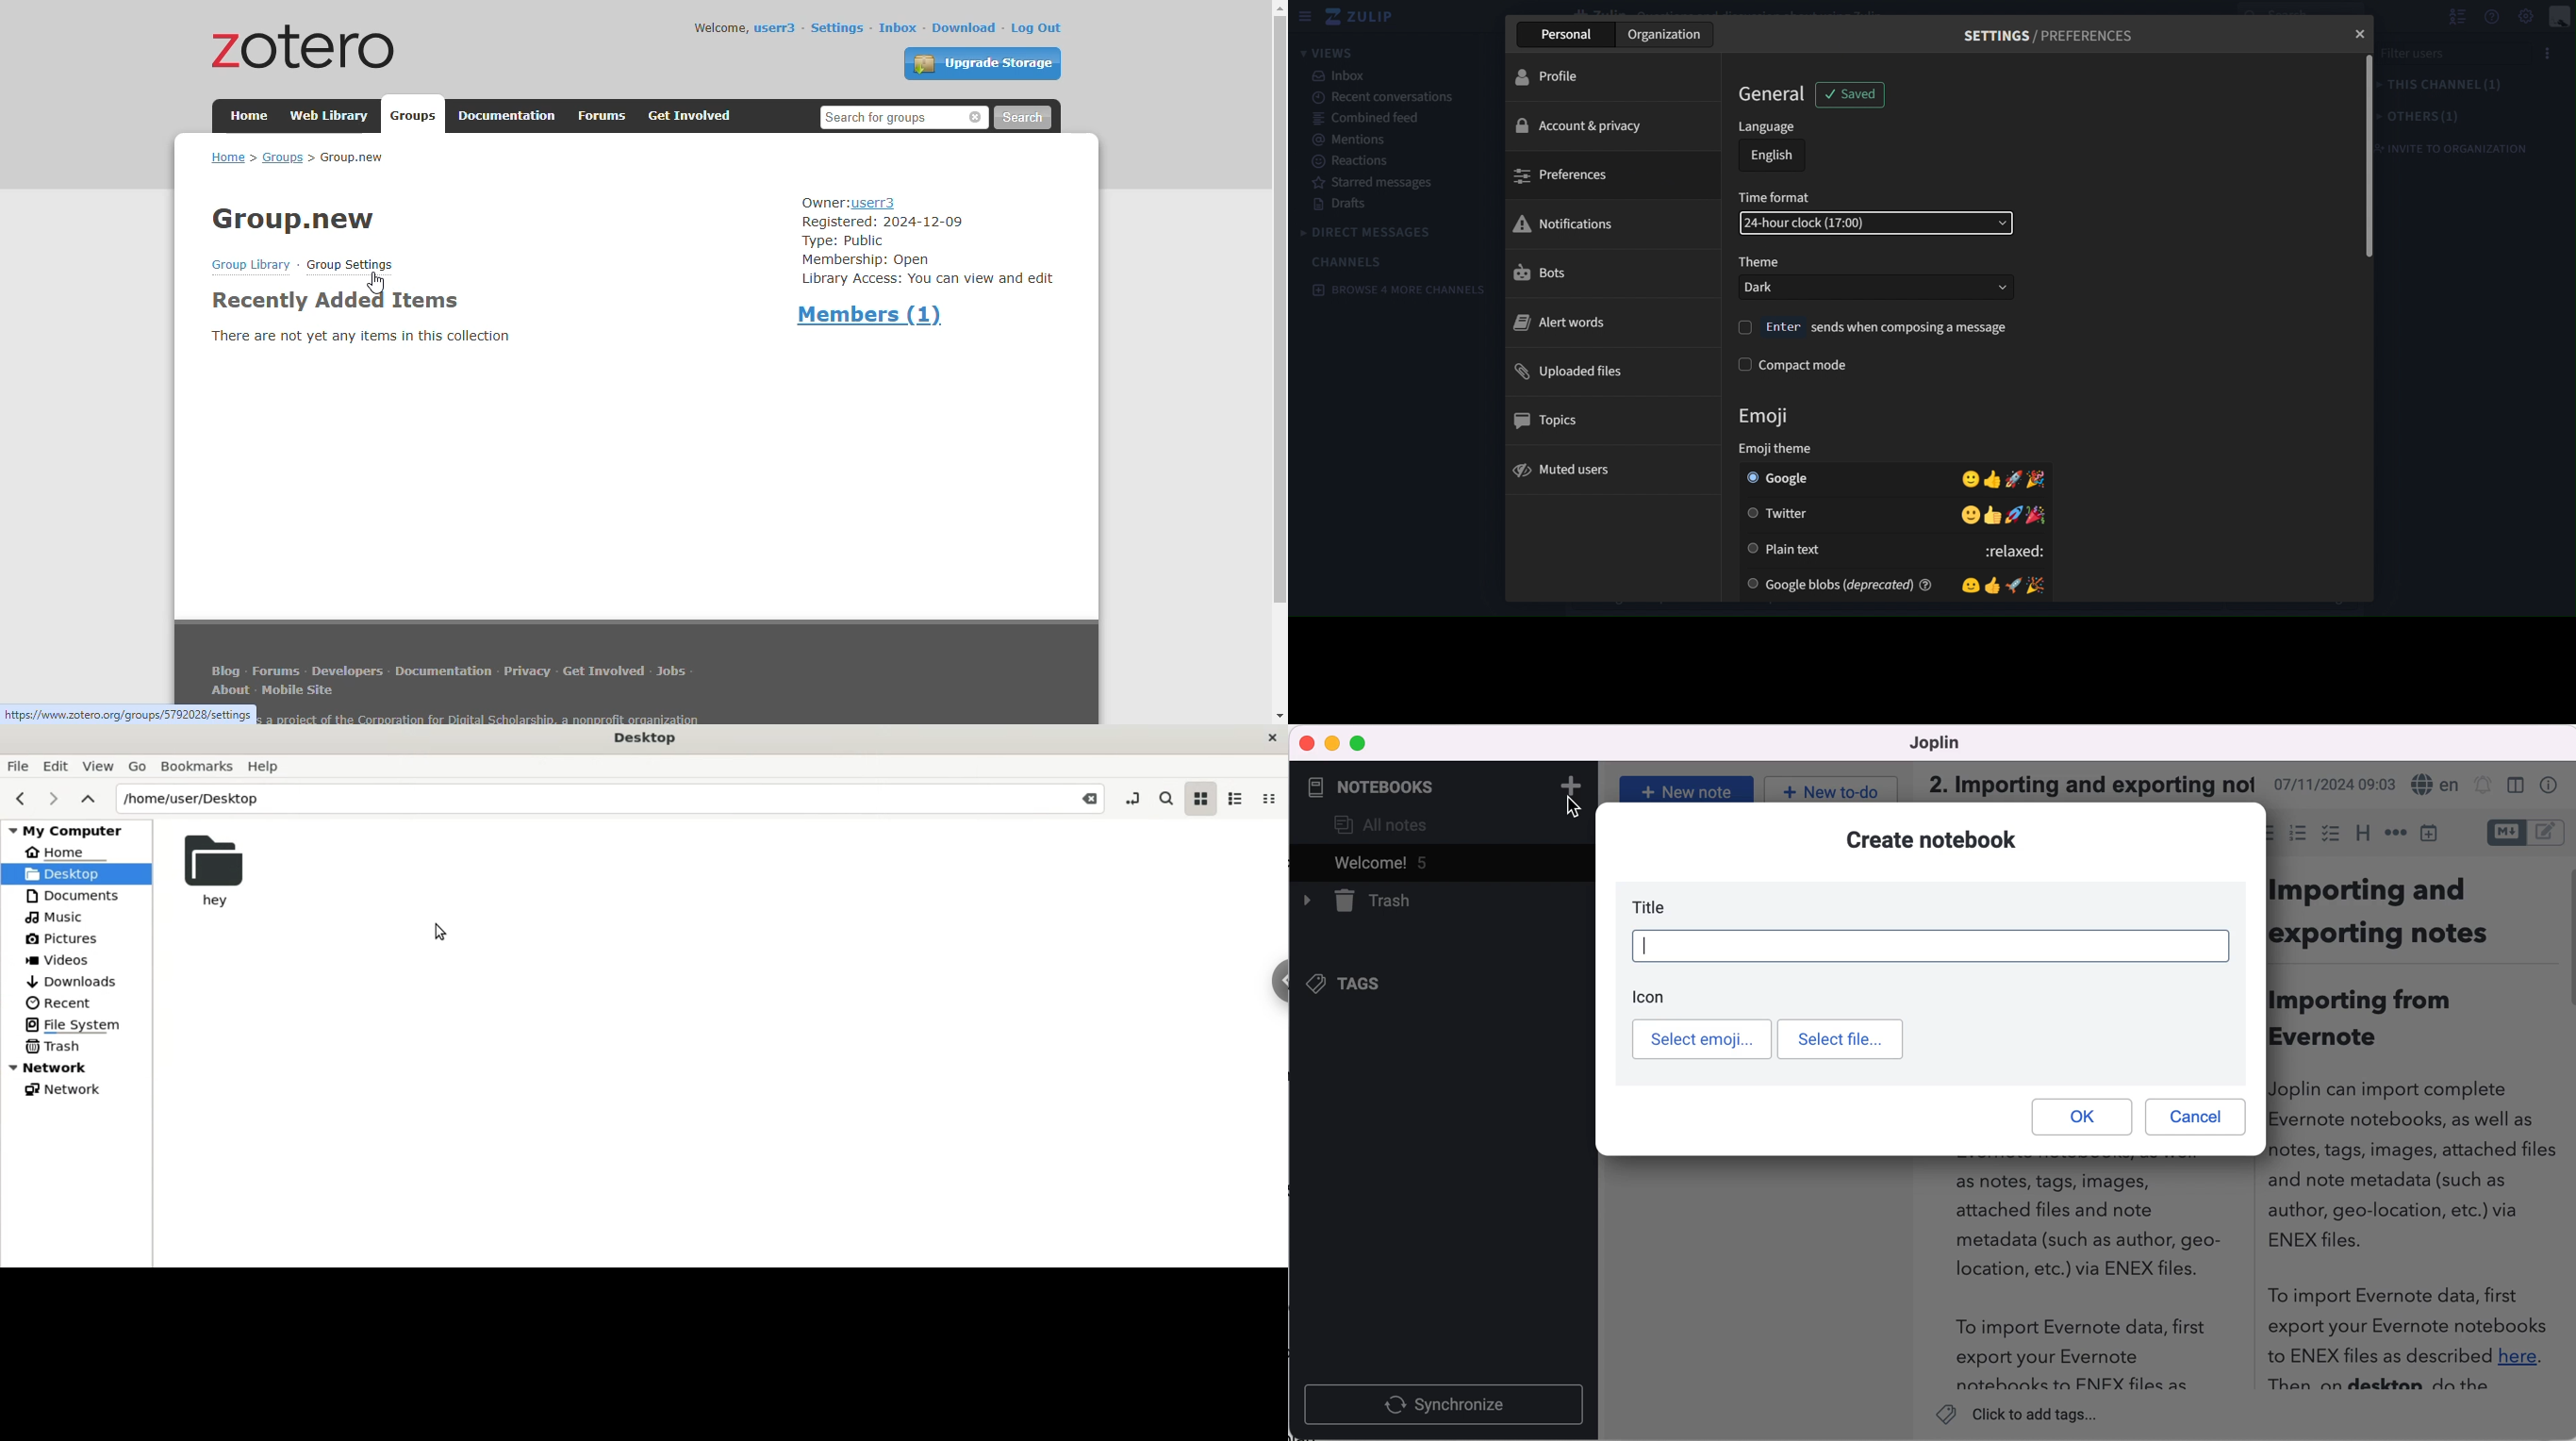  What do you see at coordinates (1360, 744) in the screenshot?
I see `maximize` at bounding box center [1360, 744].